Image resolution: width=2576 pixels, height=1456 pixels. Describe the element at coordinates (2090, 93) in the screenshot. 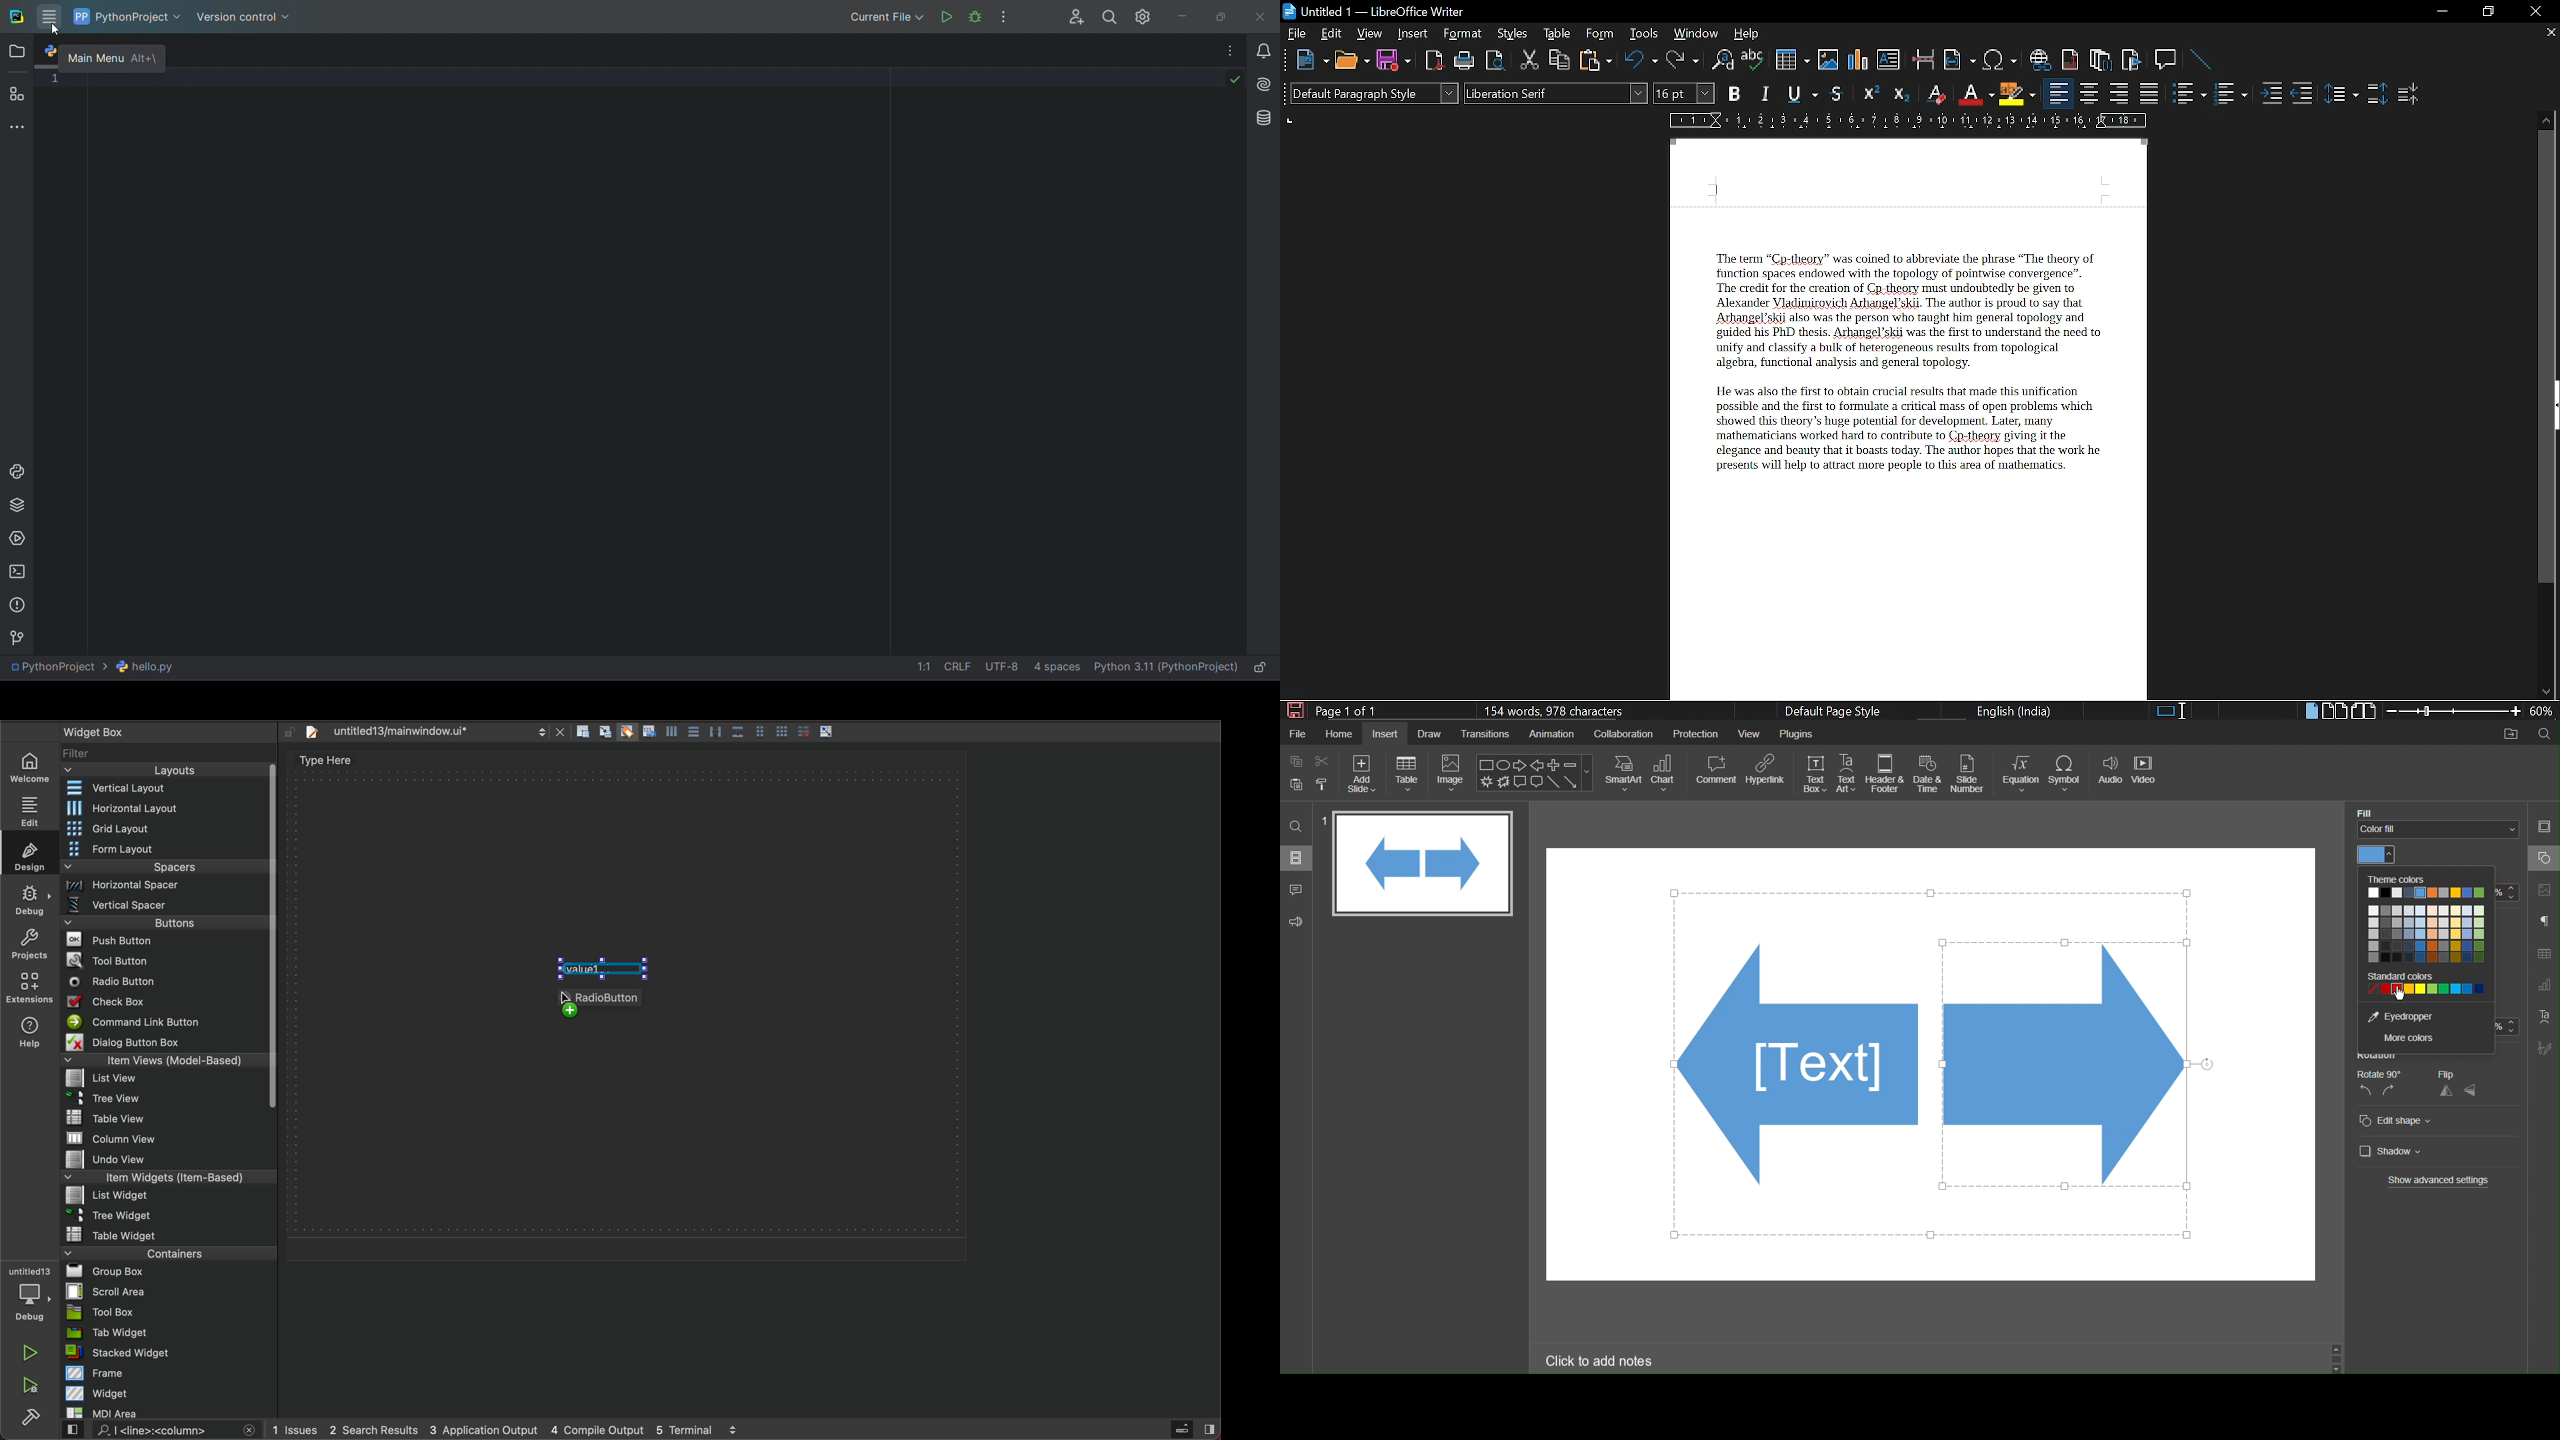

I see `Center` at that location.